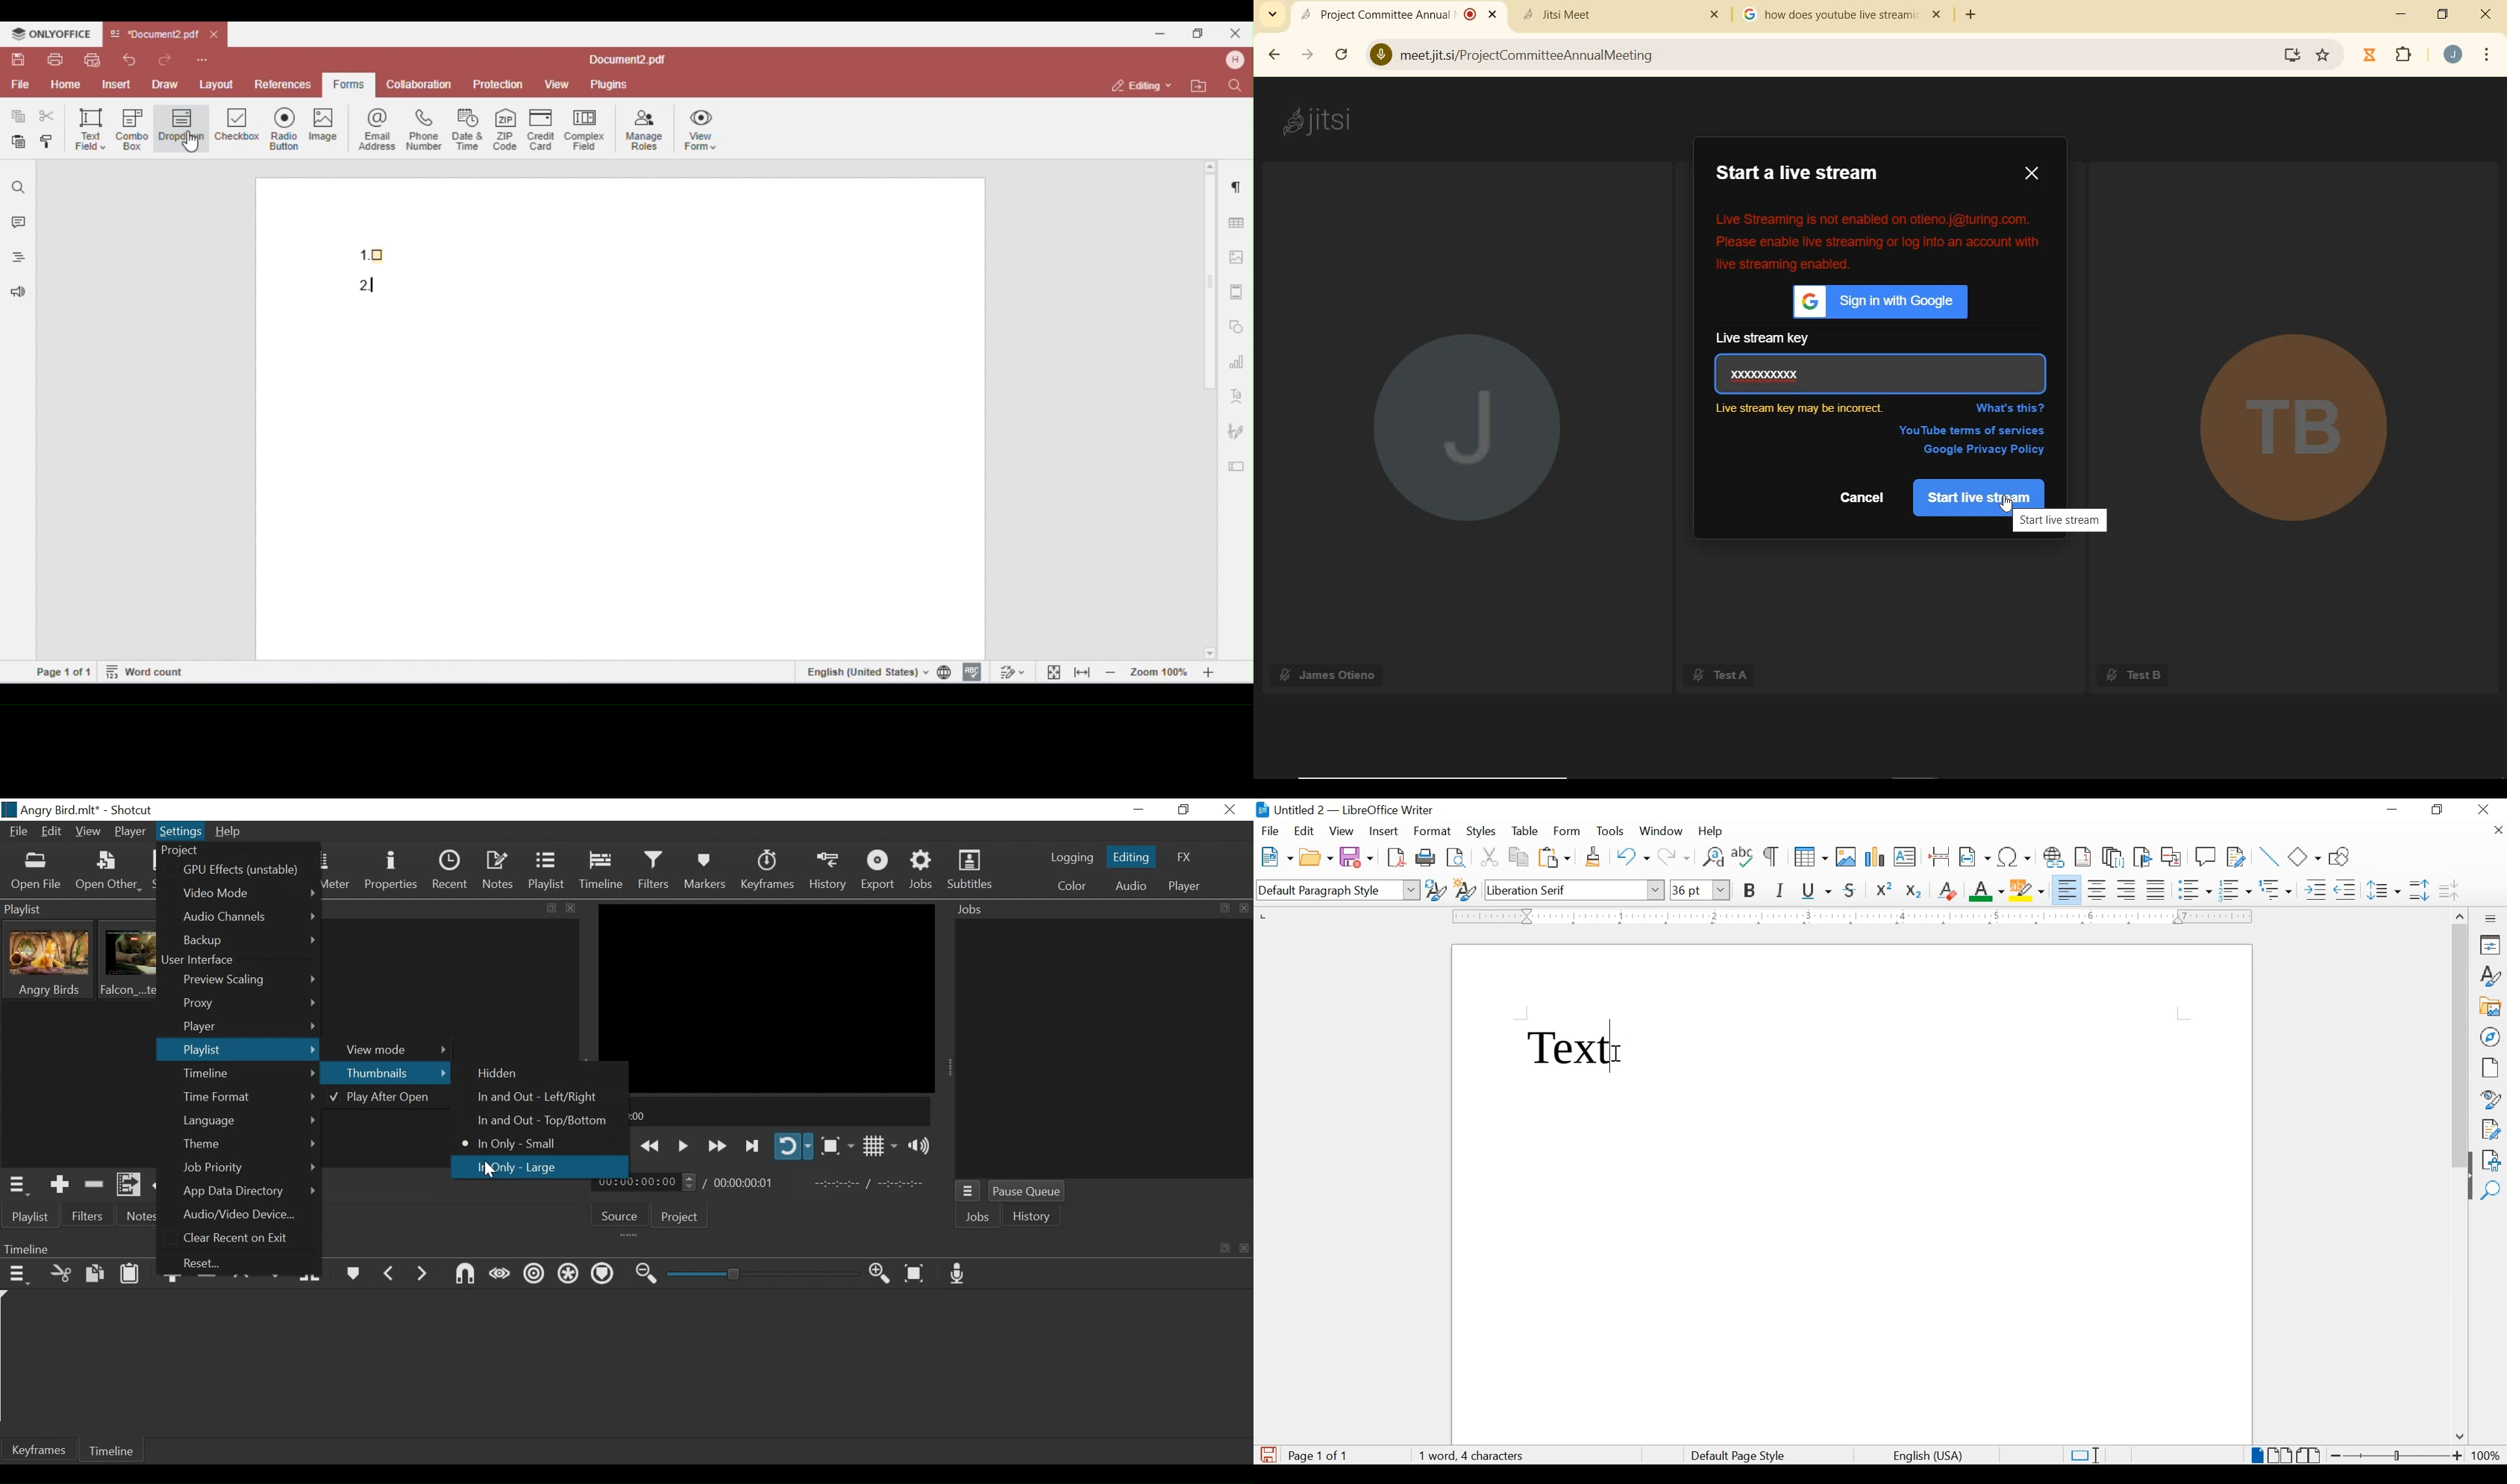 This screenshot has height=1484, width=2520. What do you see at coordinates (1184, 887) in the screenshot?
I see `Player` at bounding box center [1184, 887].